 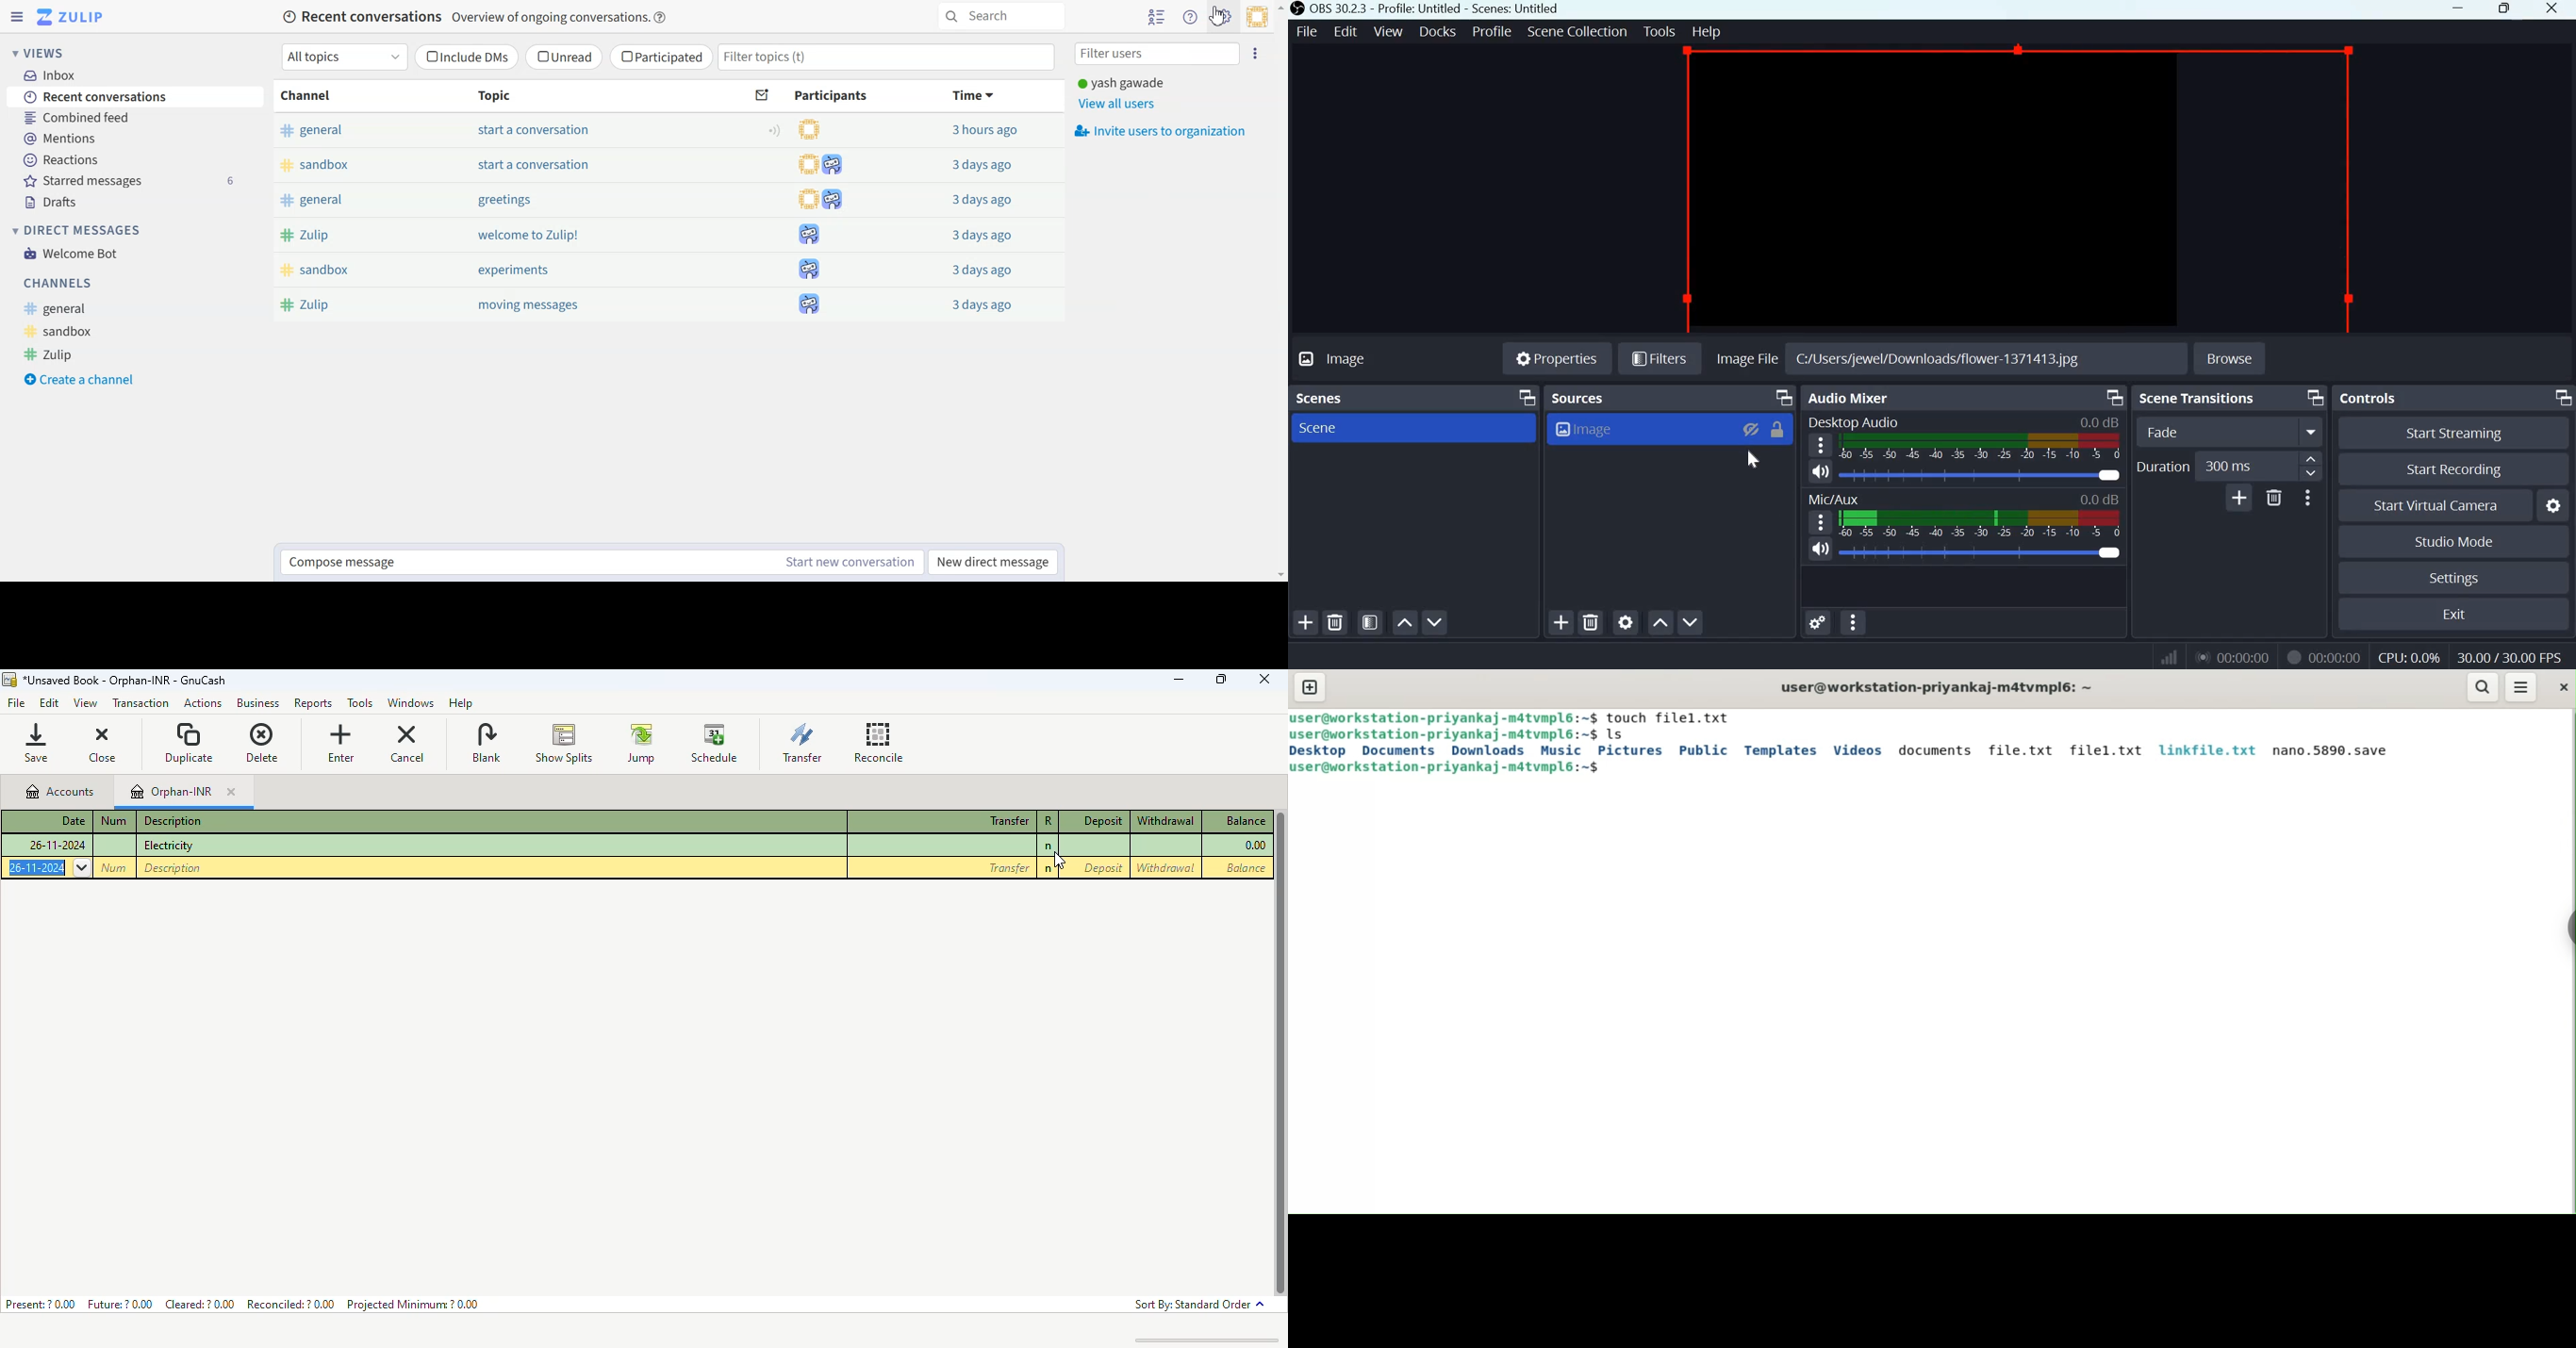 What do you see at coordinates (40, 1304) in the screenshot?
I see `present: ? 0.00` at bounding box center [40, 1304].